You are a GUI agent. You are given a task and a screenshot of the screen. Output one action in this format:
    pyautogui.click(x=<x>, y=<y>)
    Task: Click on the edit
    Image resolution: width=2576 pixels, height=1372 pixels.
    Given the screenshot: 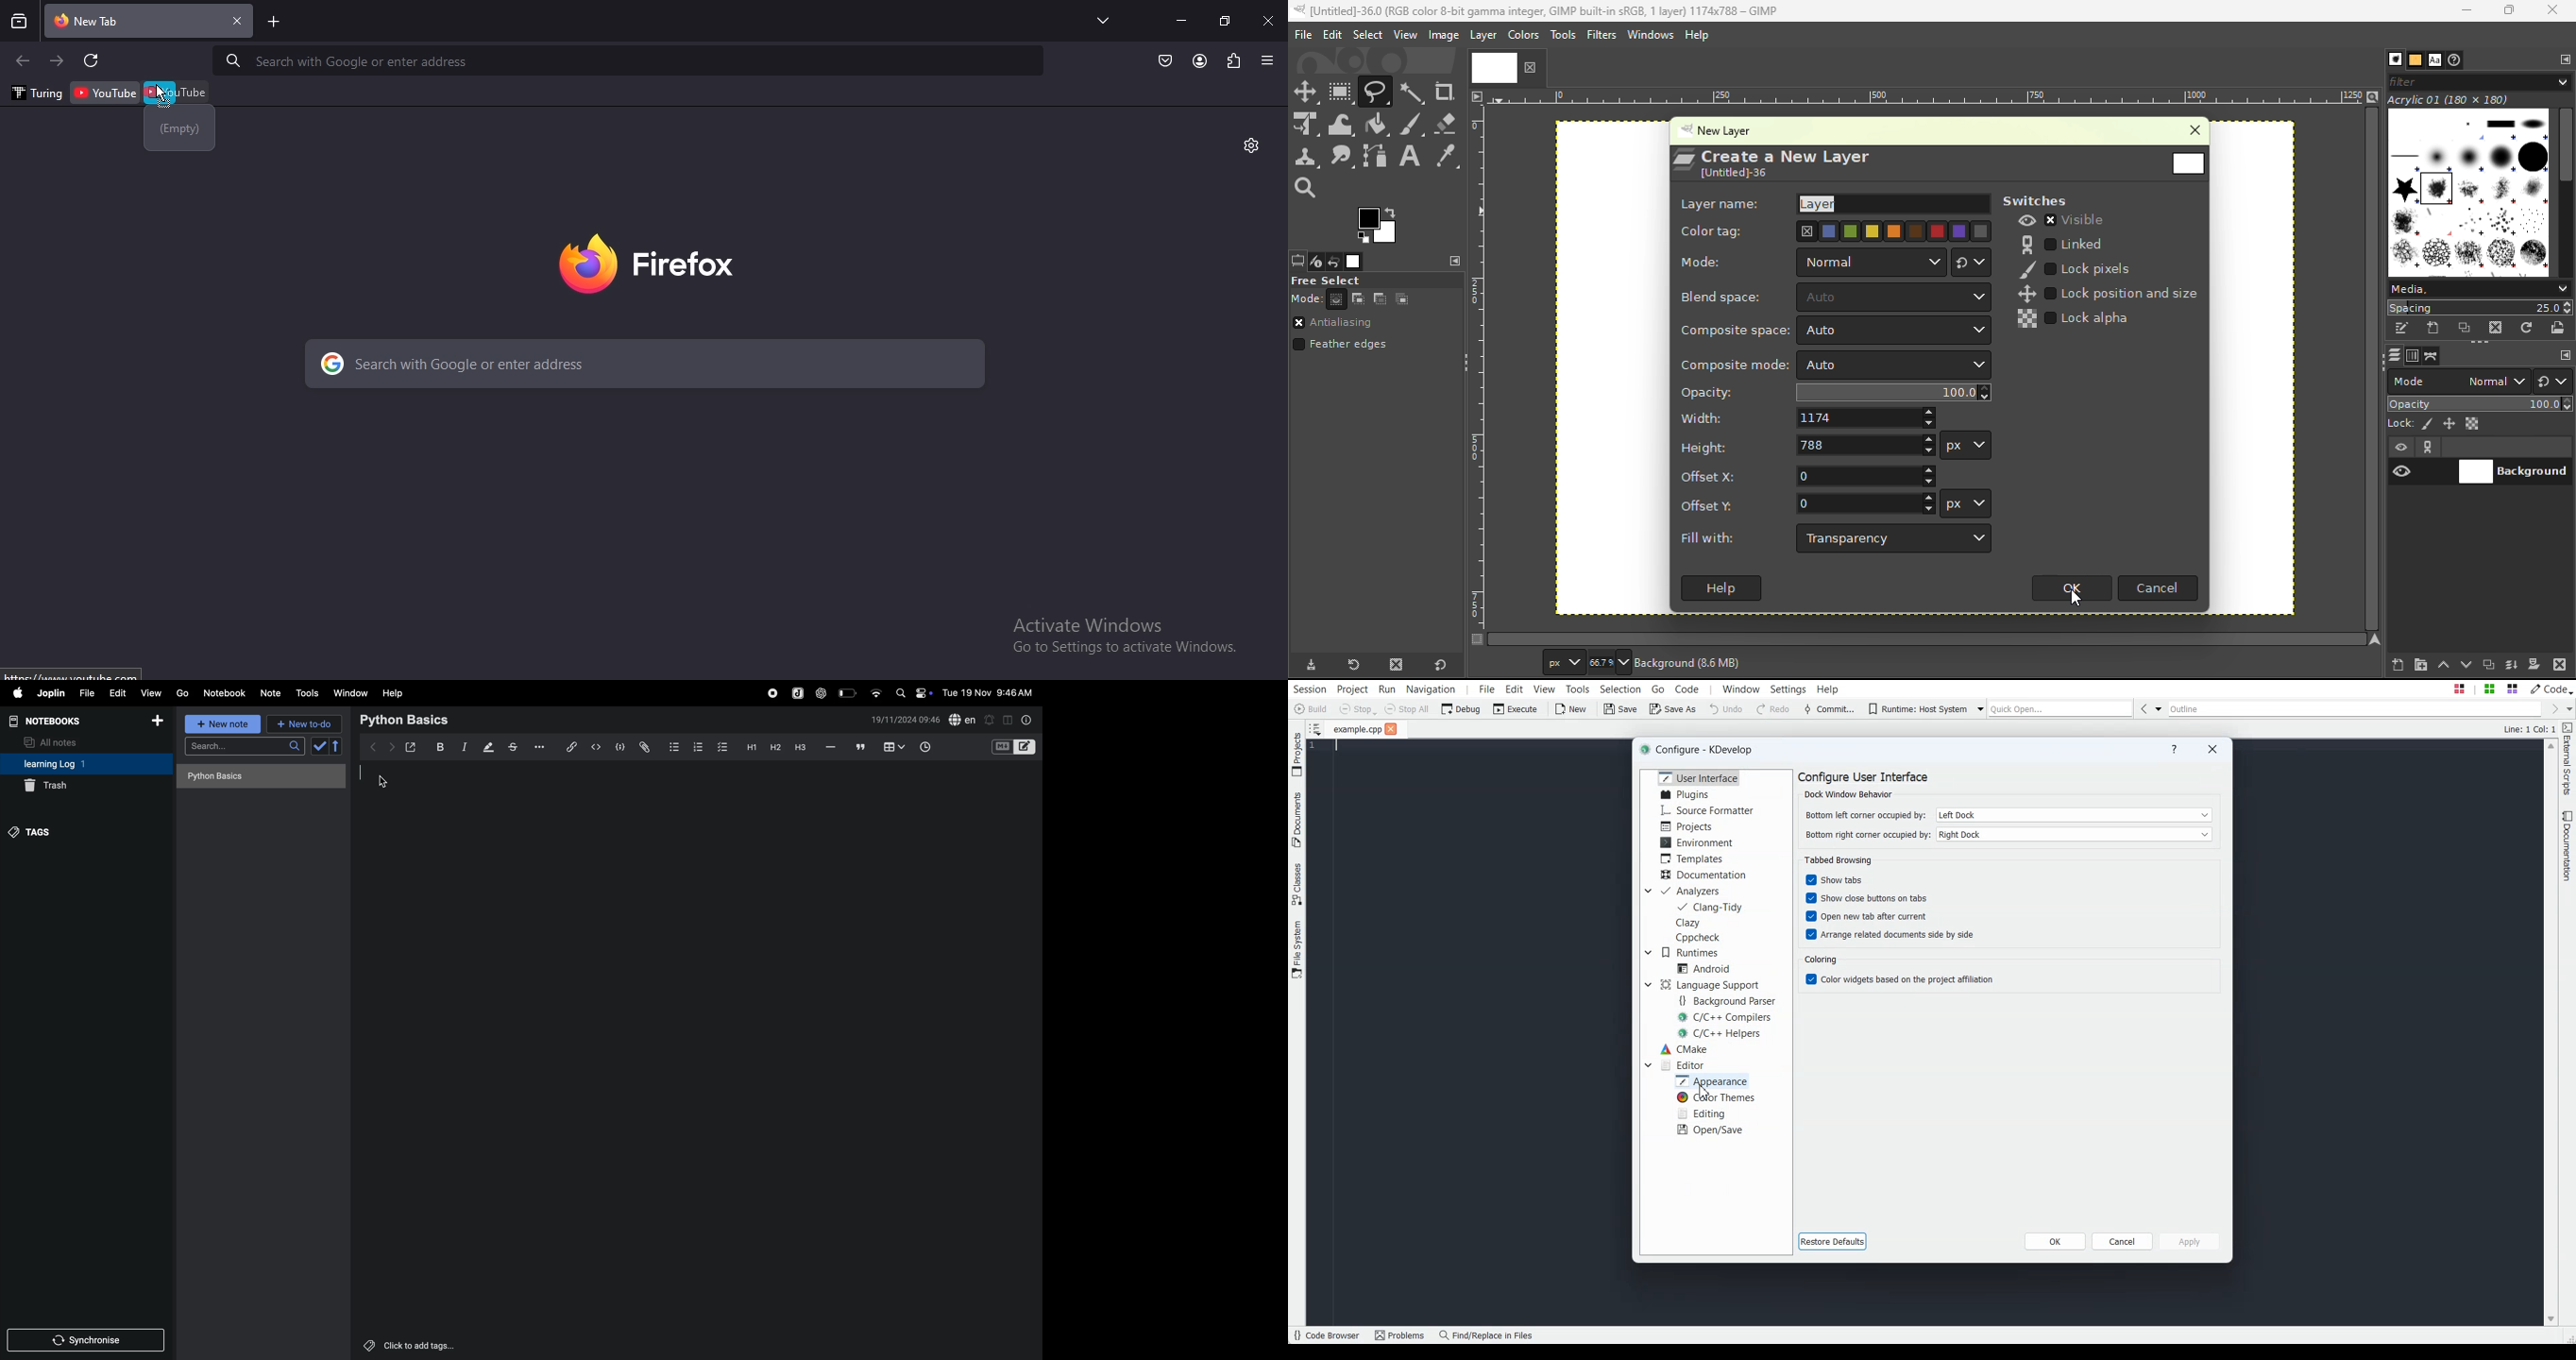 What is the action you would take?
    pyautogui.click(x=116, y=693)
    